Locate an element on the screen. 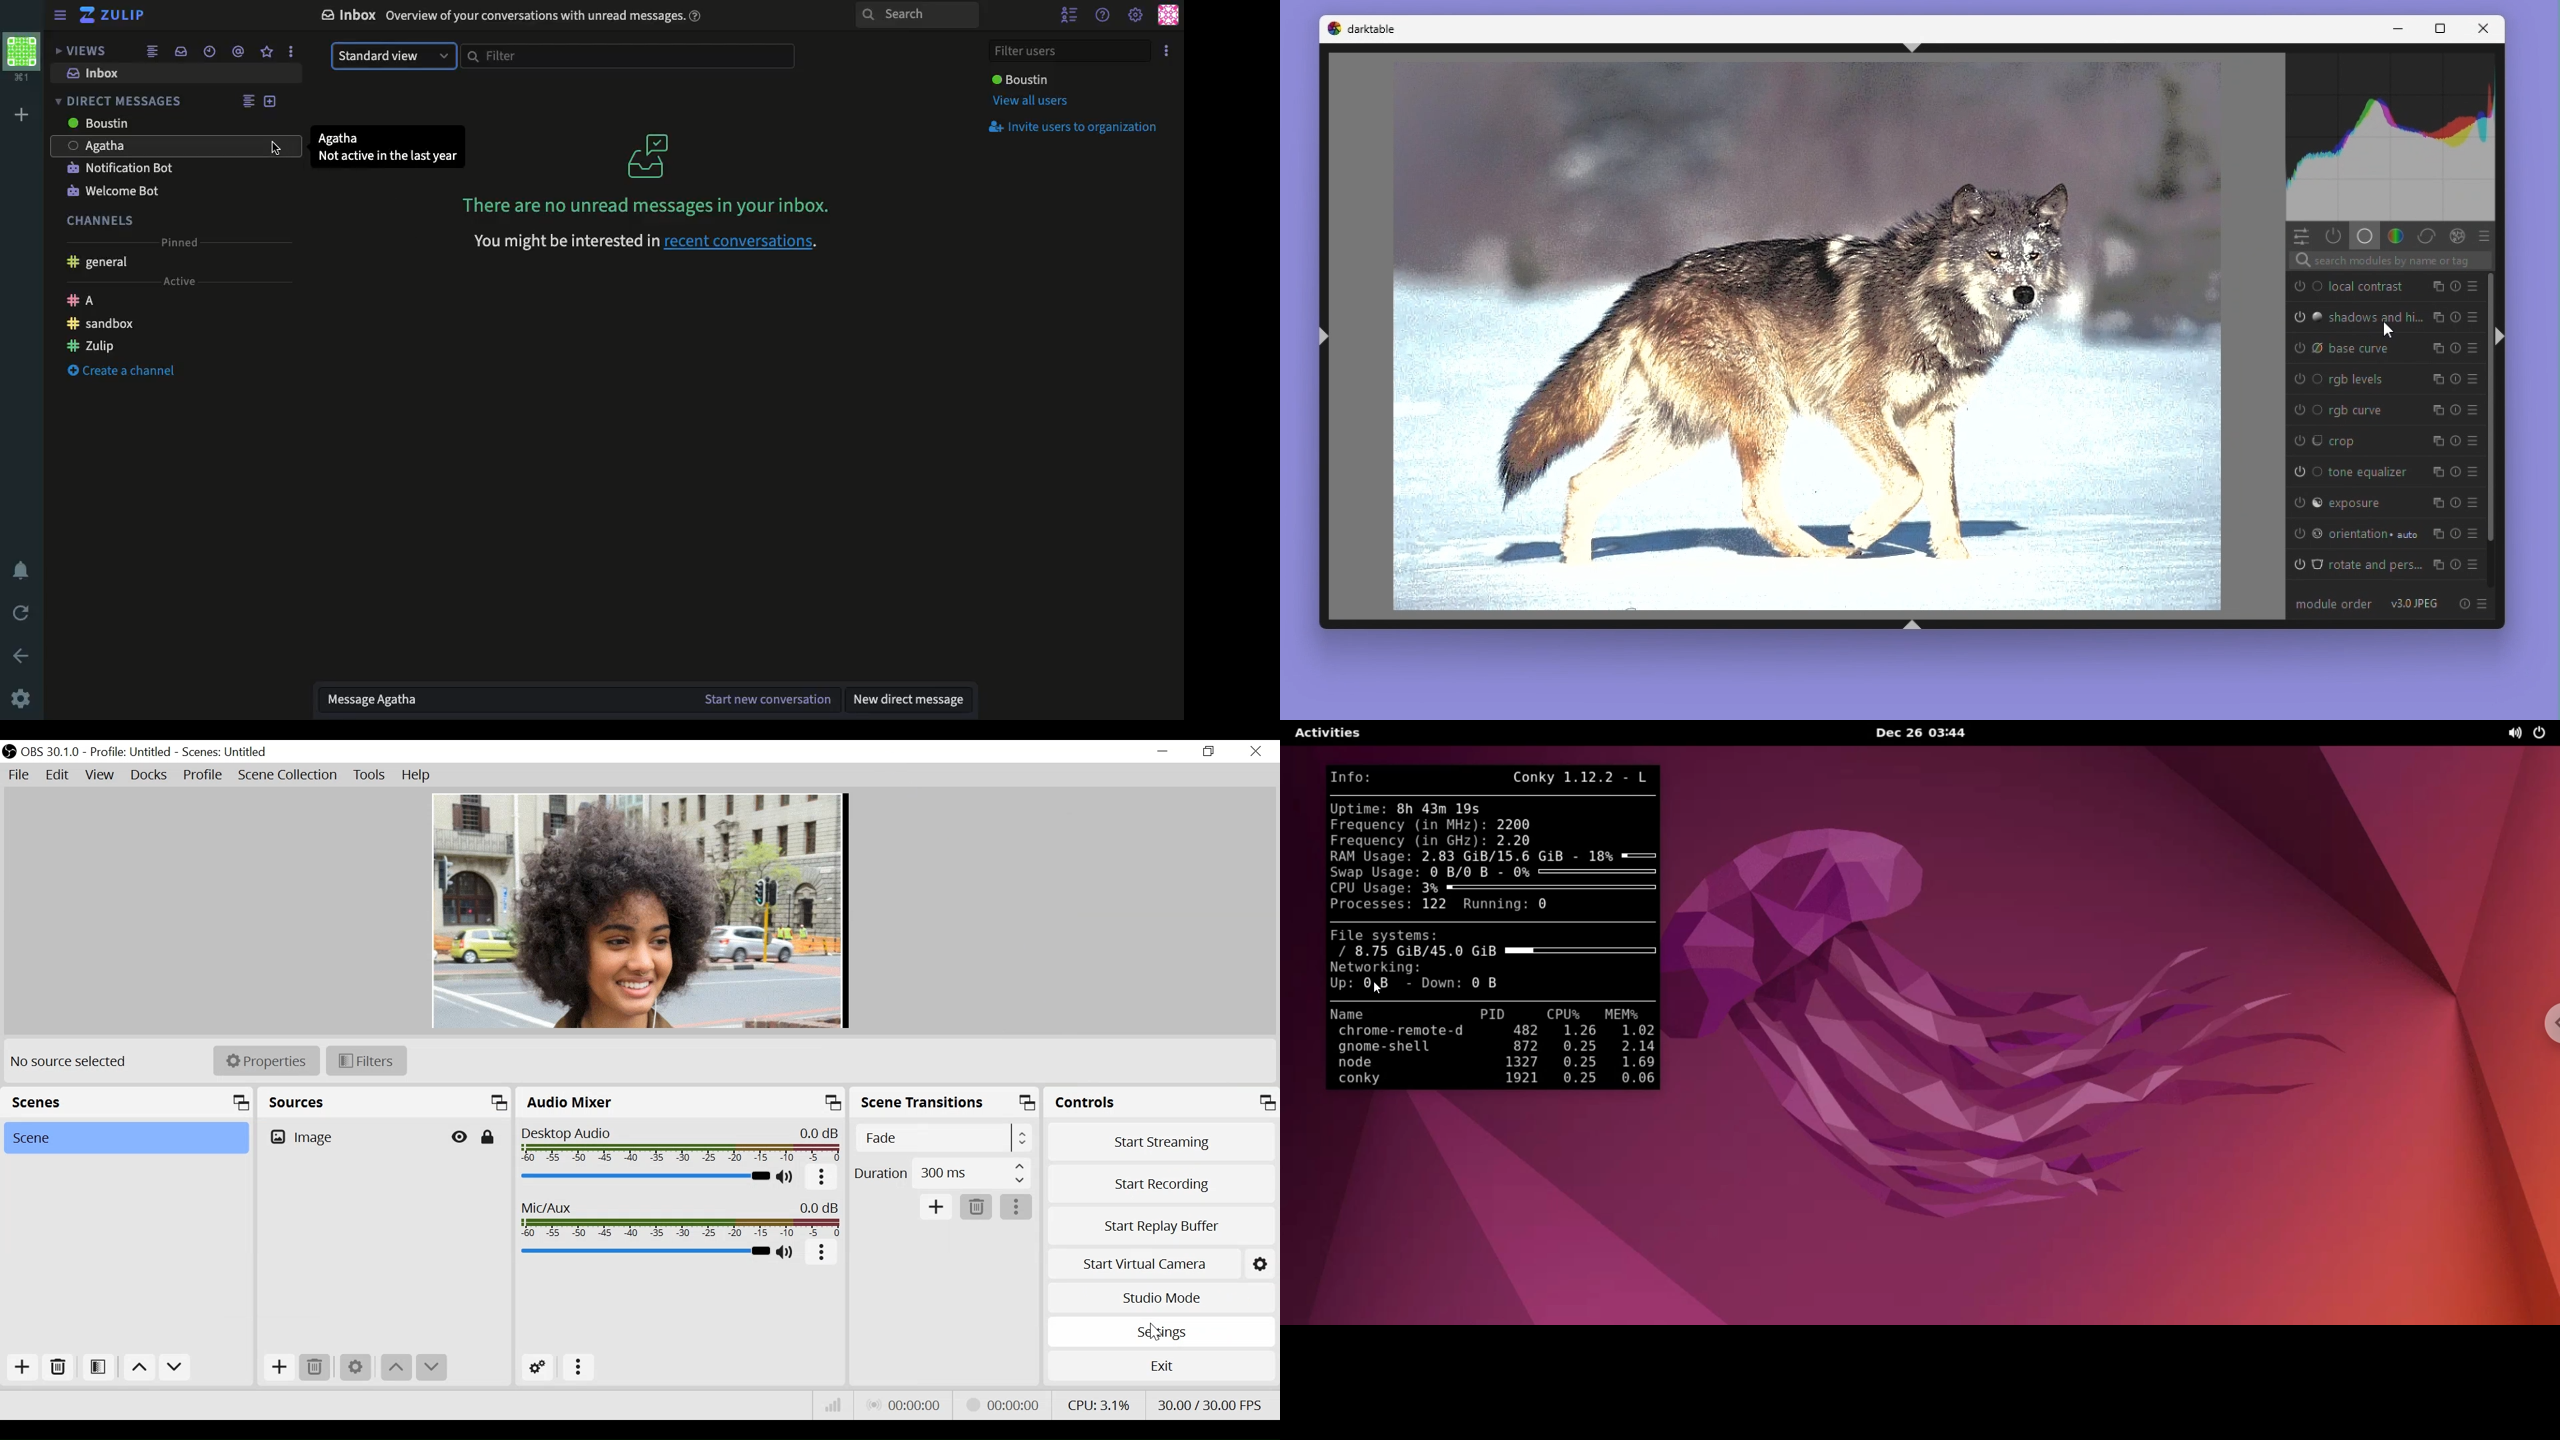  more options is located at coordinates (823, 1177).